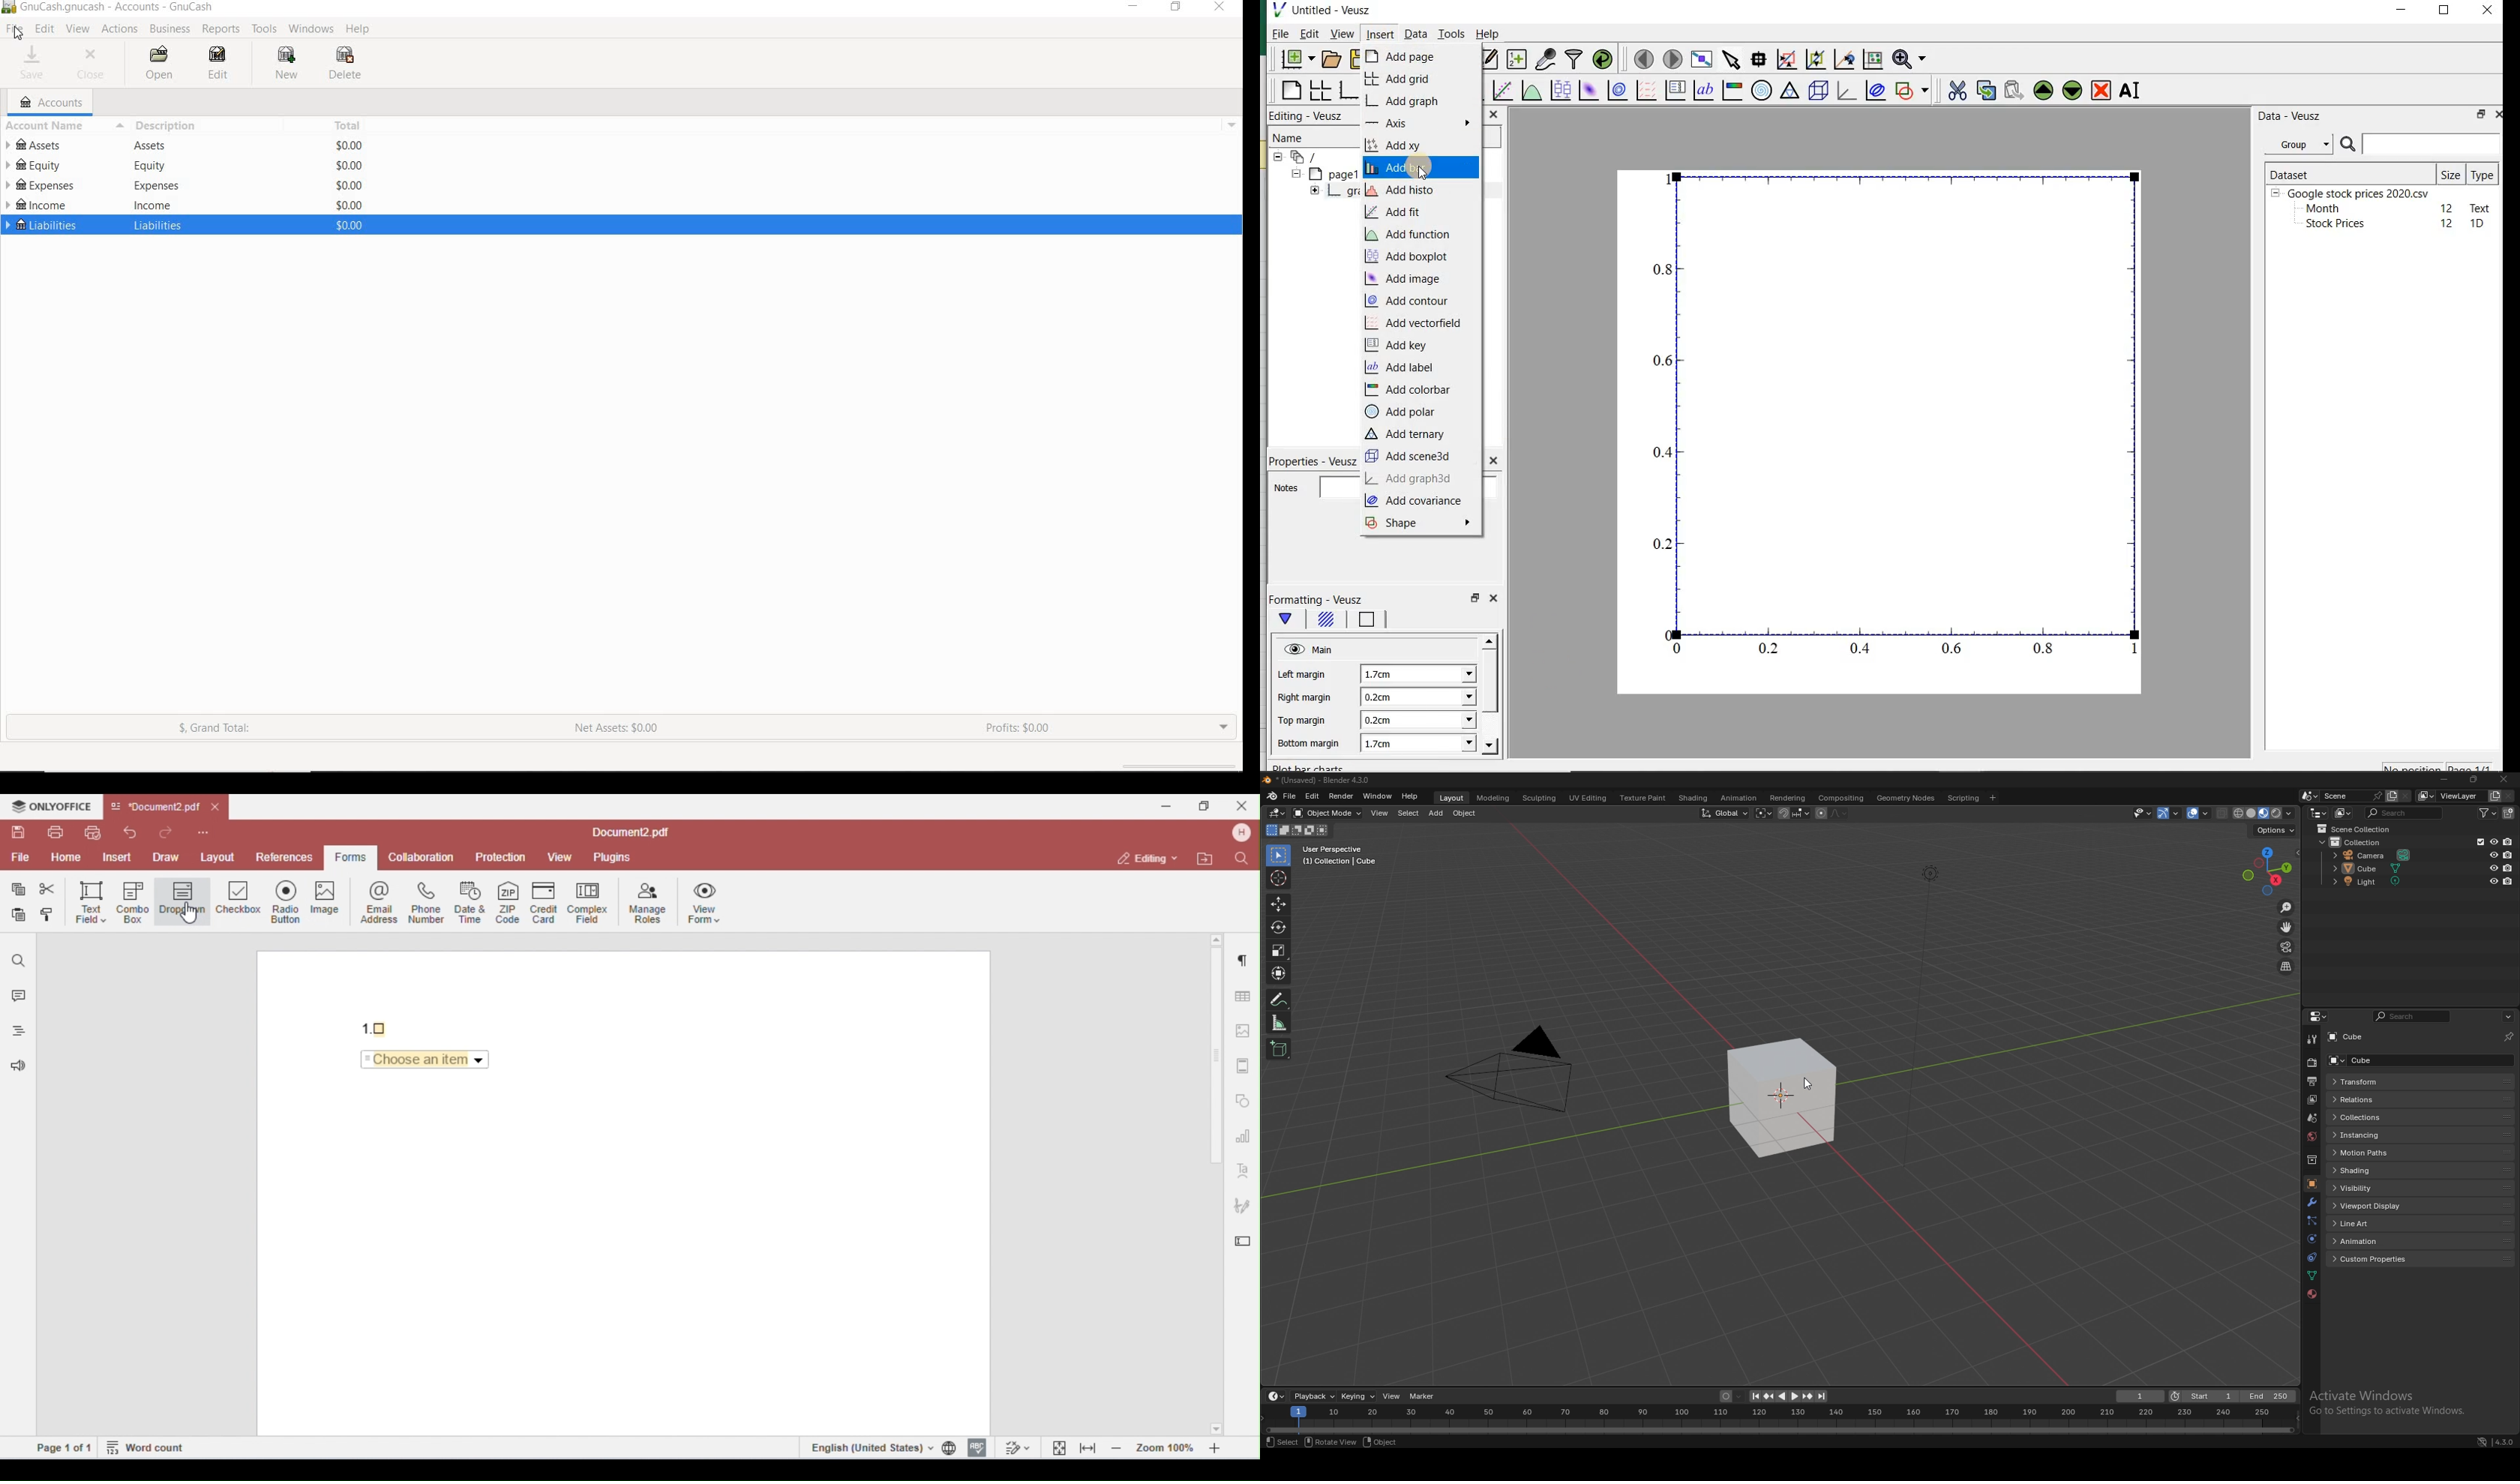  I want to click on 12, so click(2448, 207).